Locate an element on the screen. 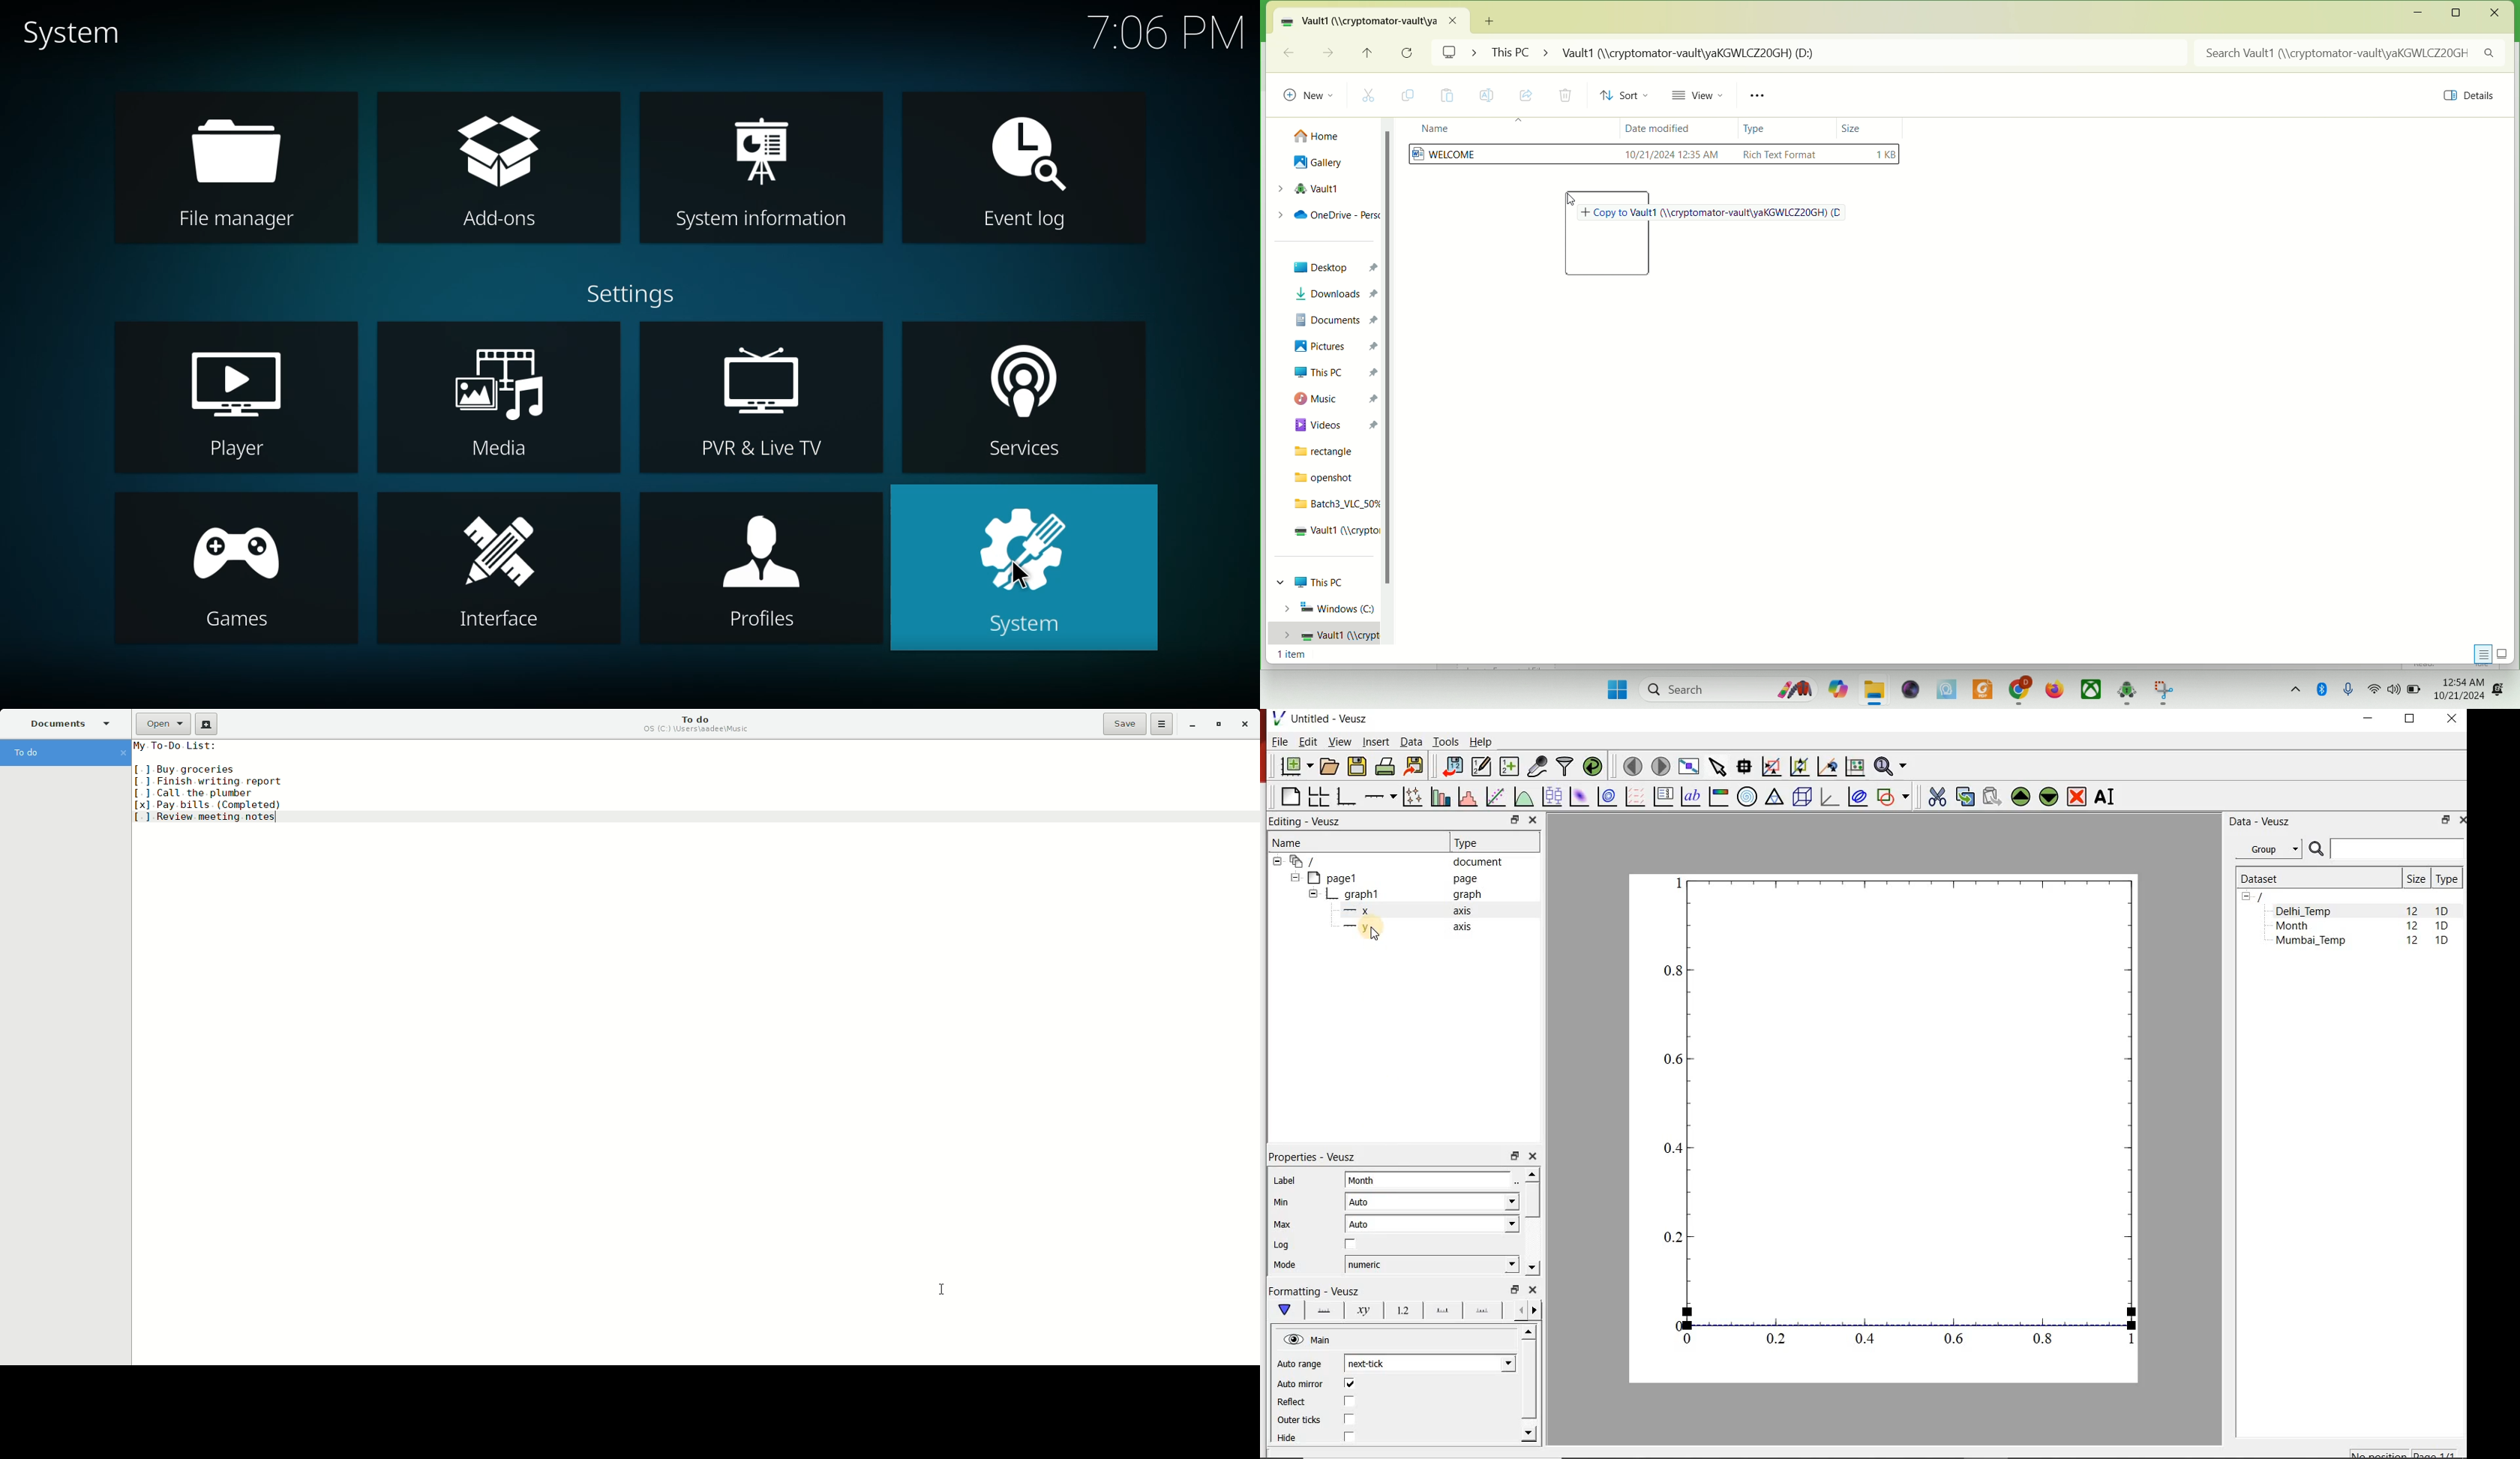 This screenshot has width=2520, height=1484. view plot full screen is located at coordinates (1689, 767).